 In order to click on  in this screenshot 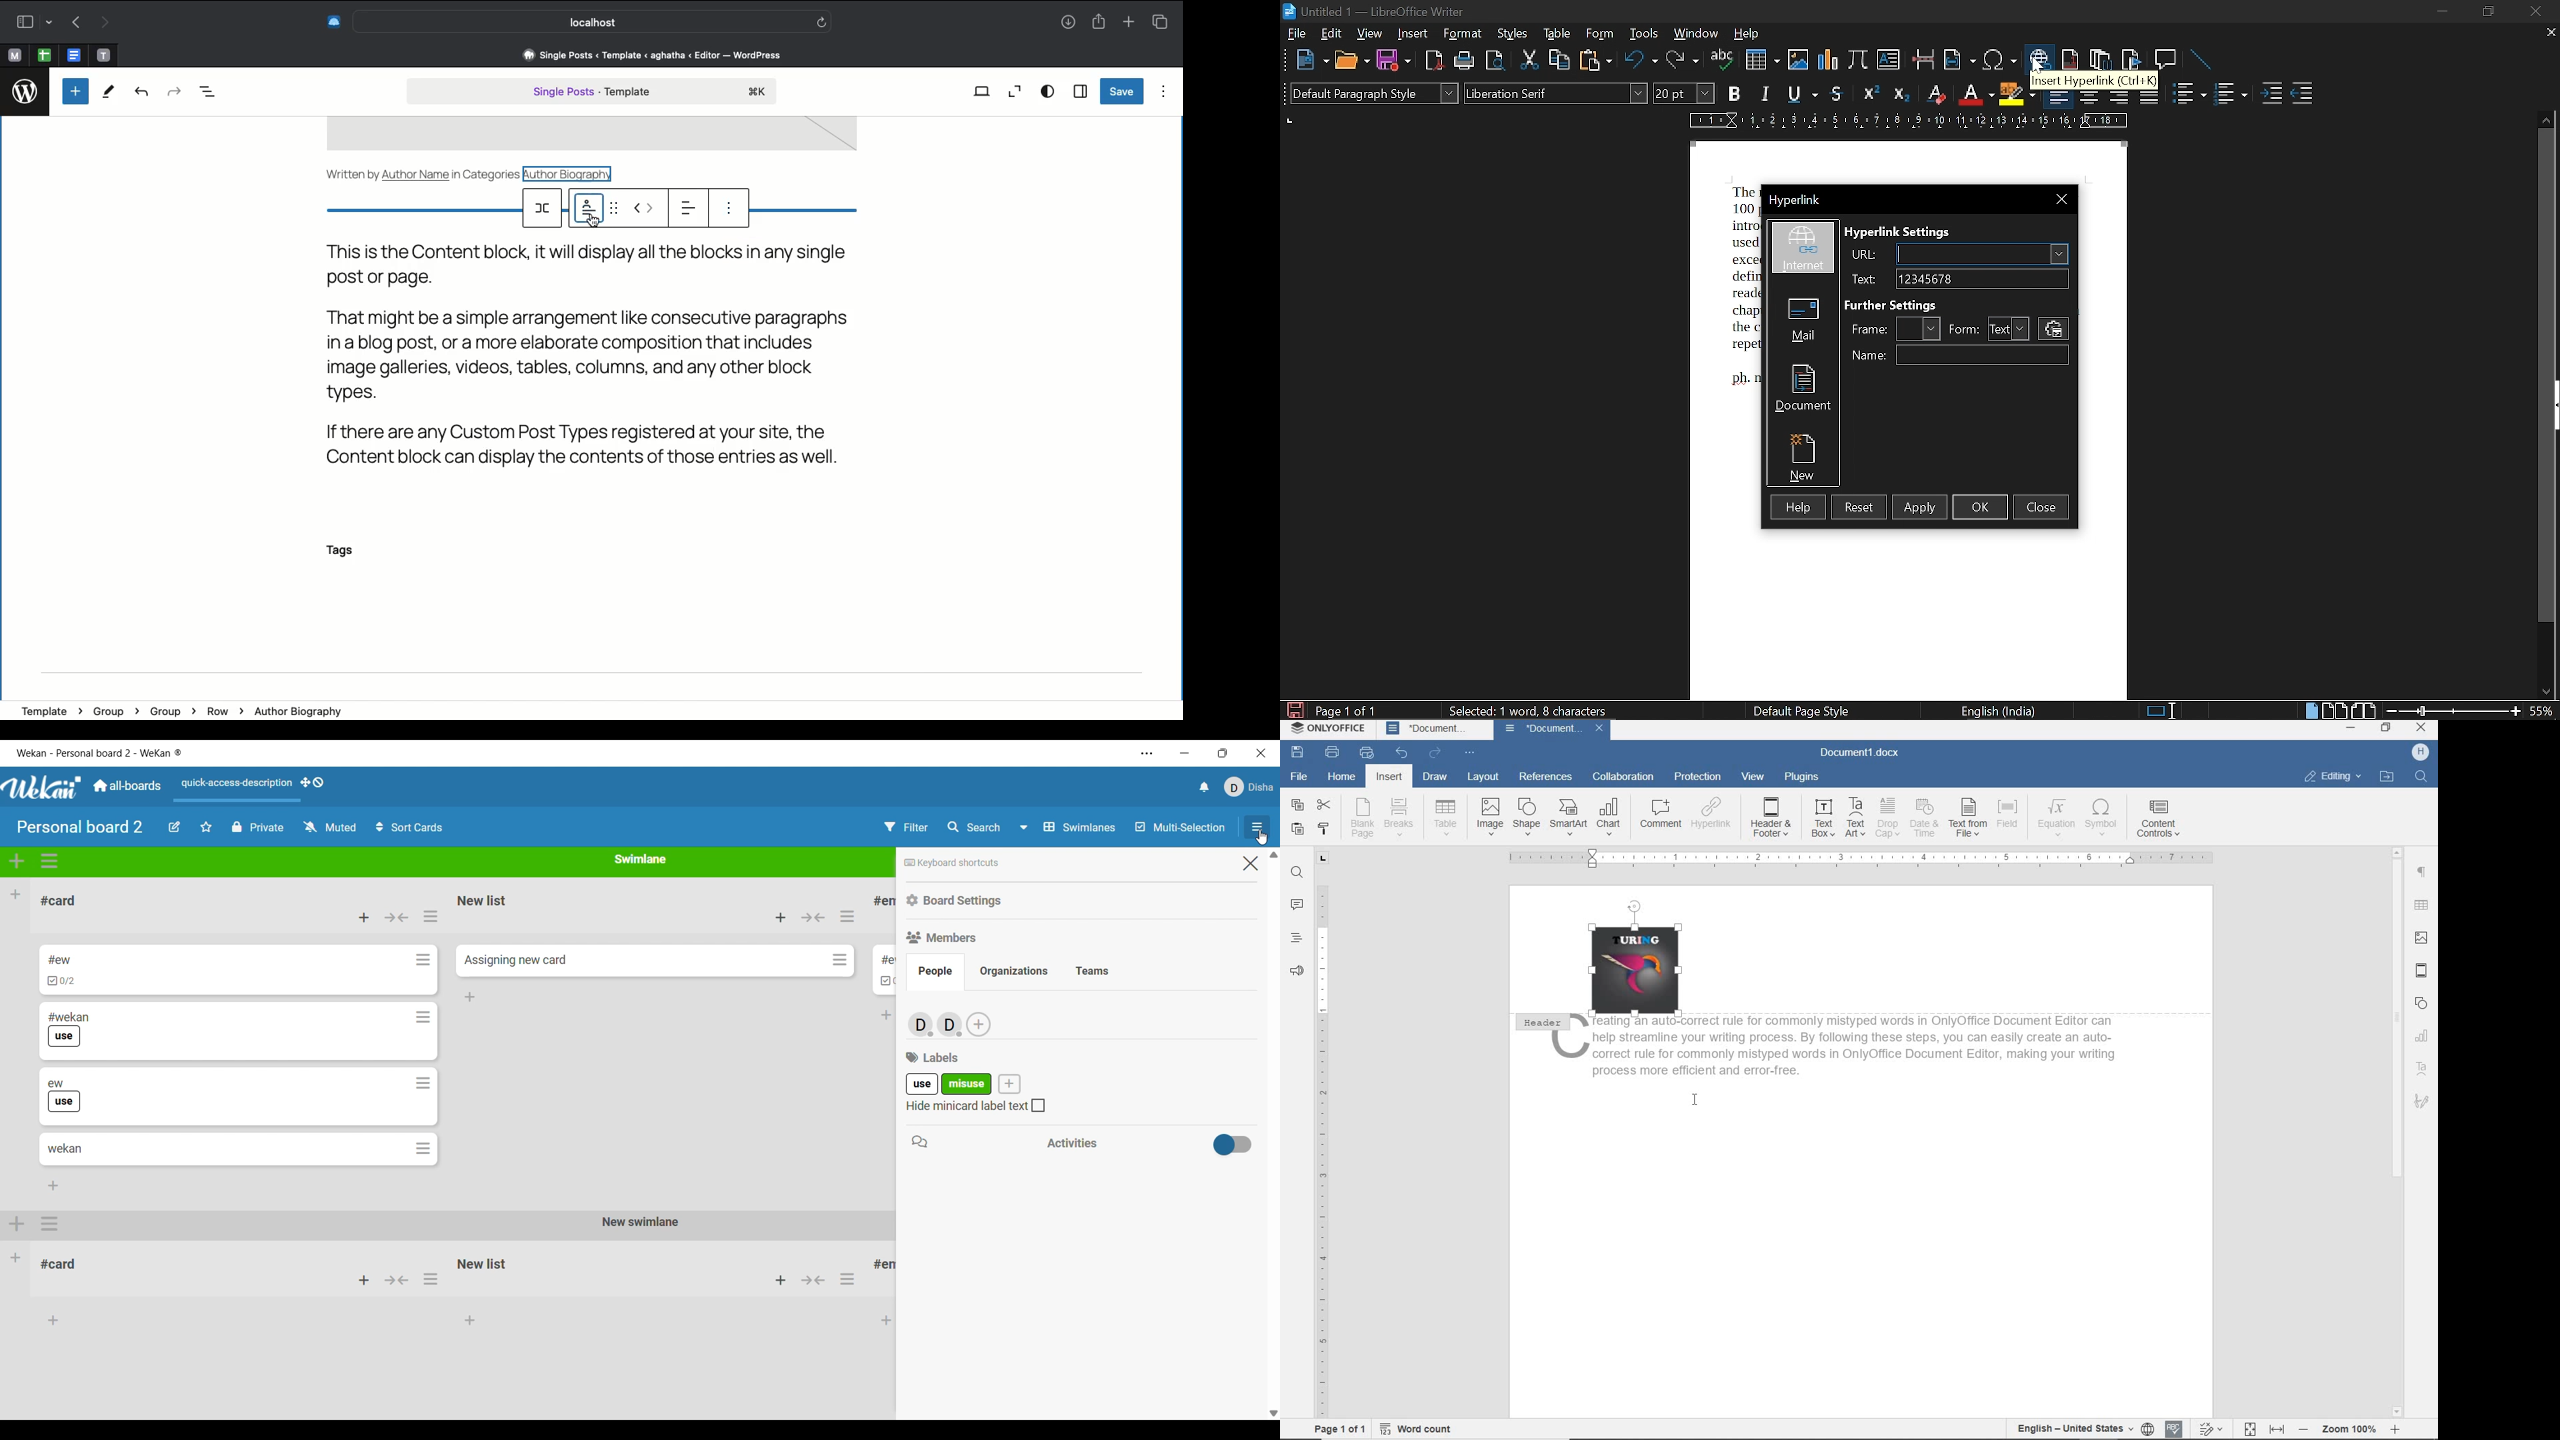, I will do `click(1823, 818)`.